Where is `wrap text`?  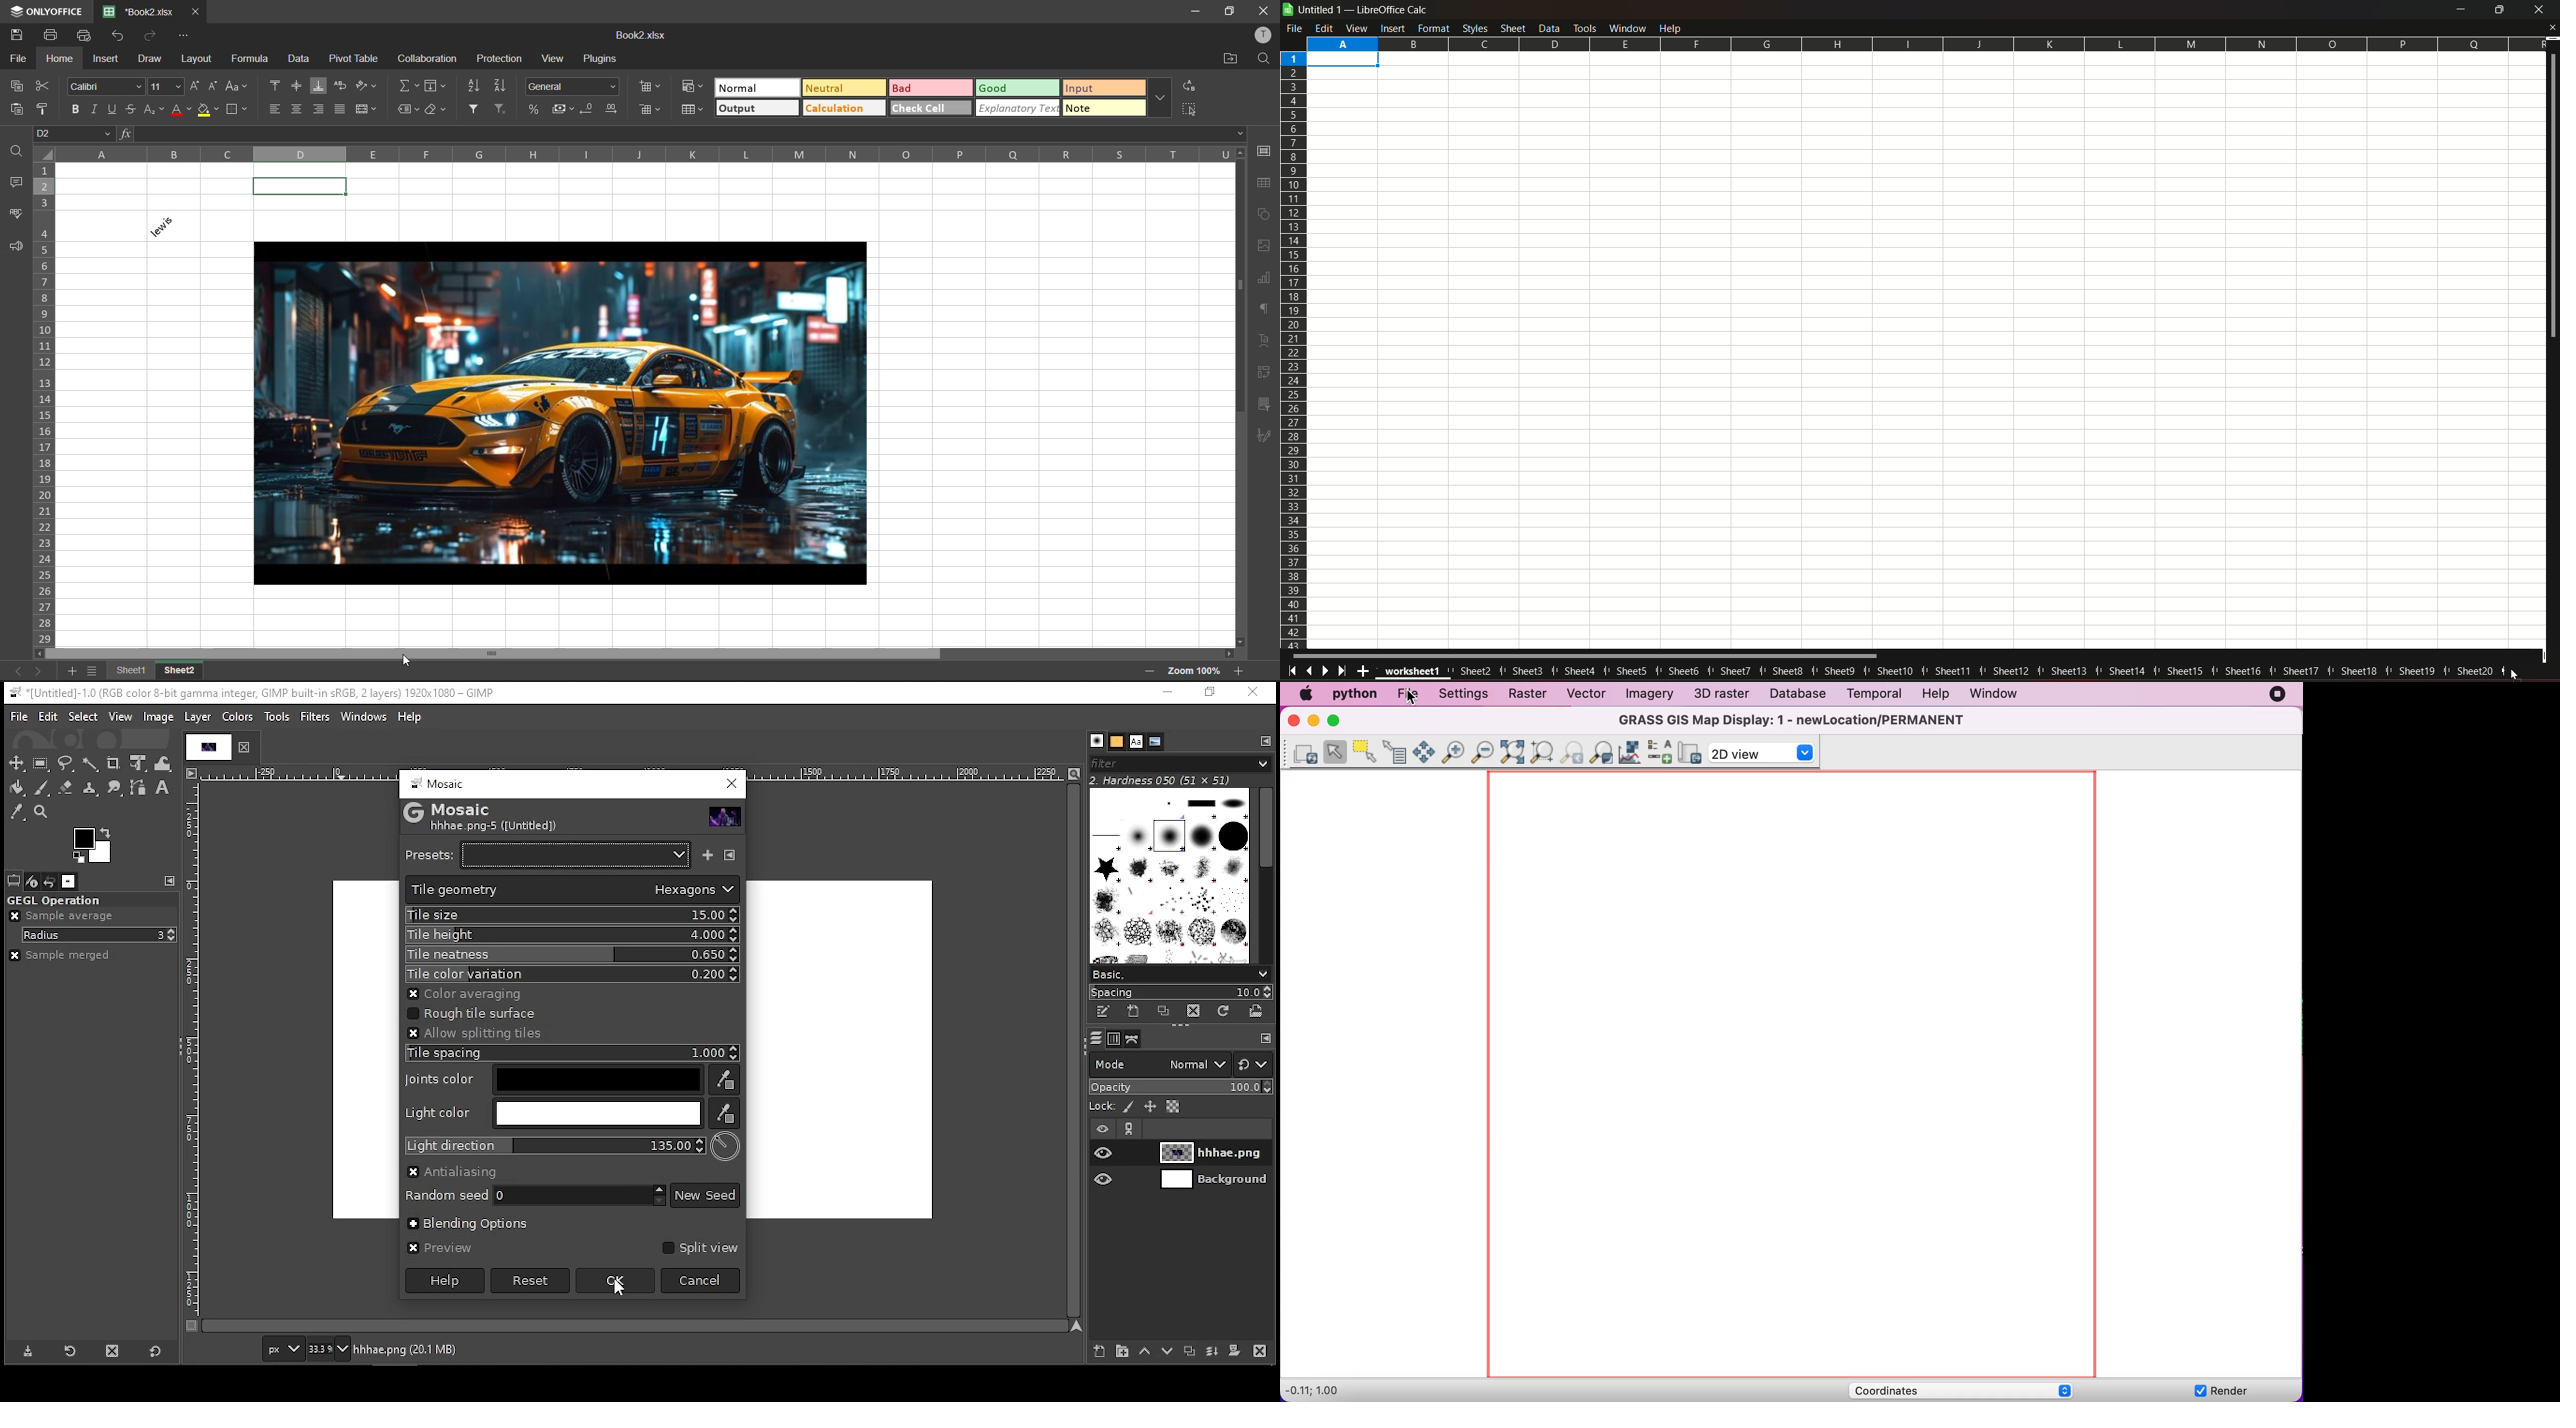 wrap text is located at coordinates (342, 86).